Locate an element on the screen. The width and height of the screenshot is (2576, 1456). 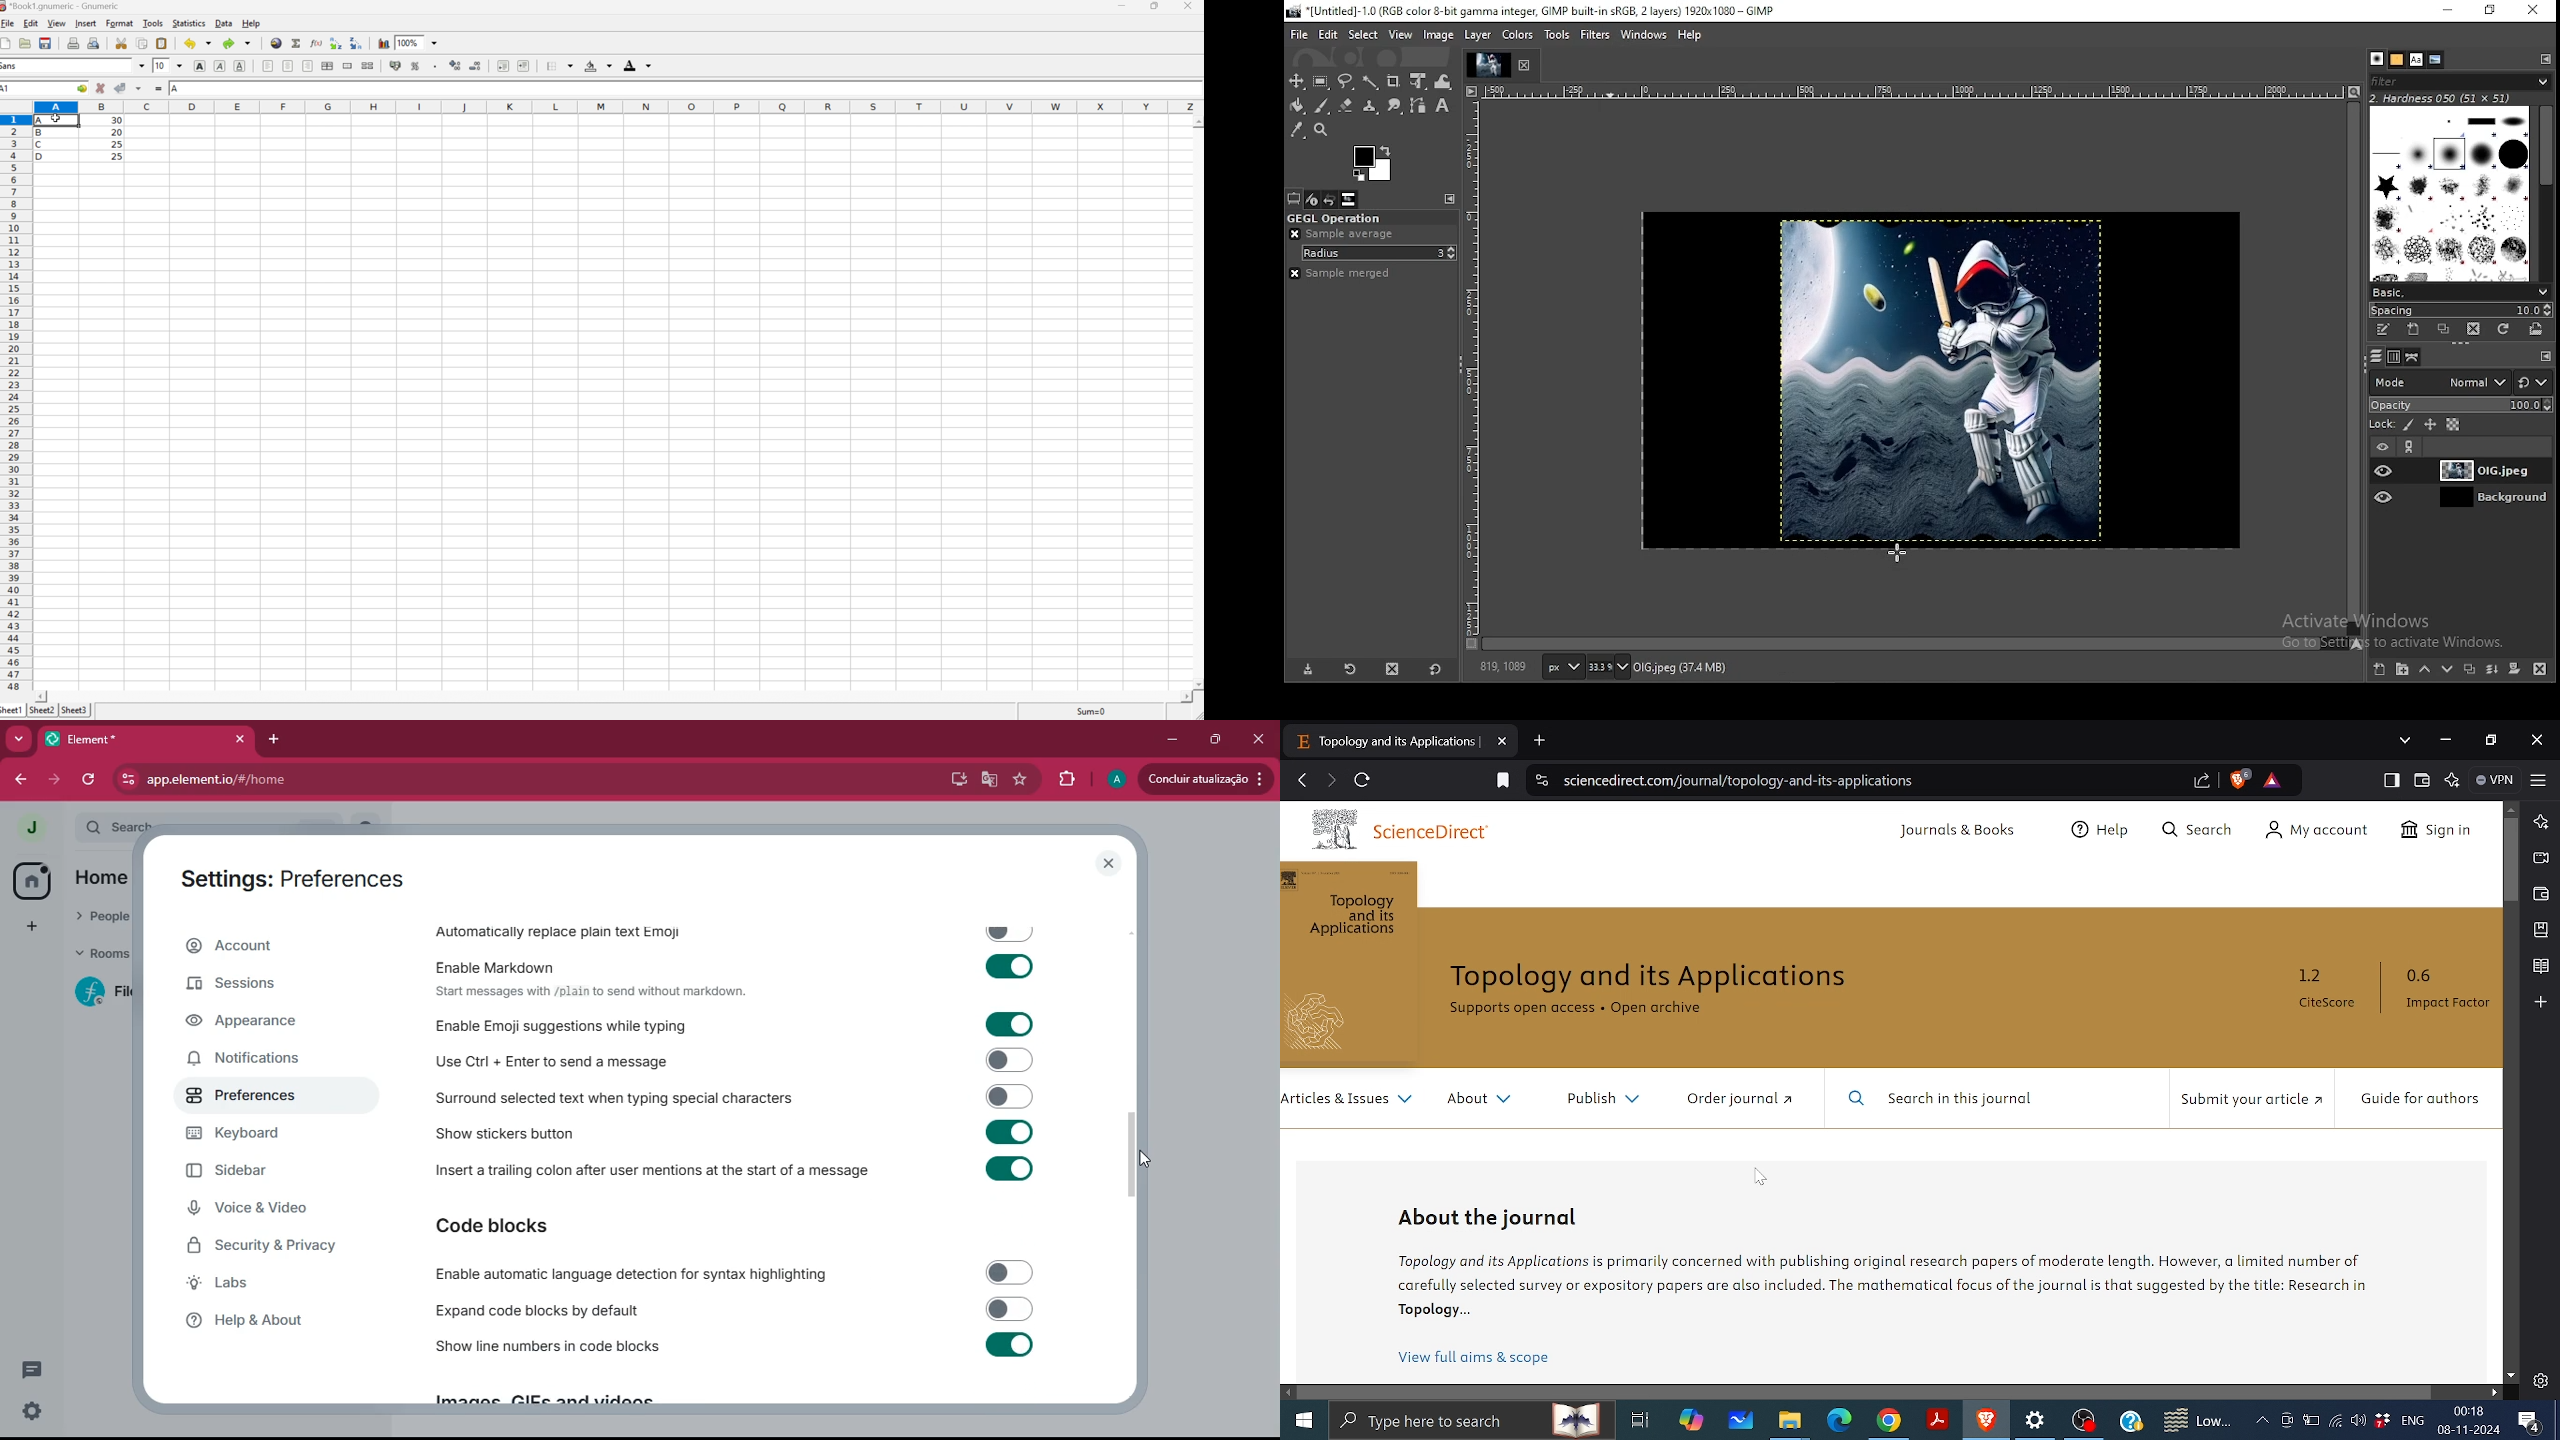
Show stickers button is located at coordinates (739, 1137).